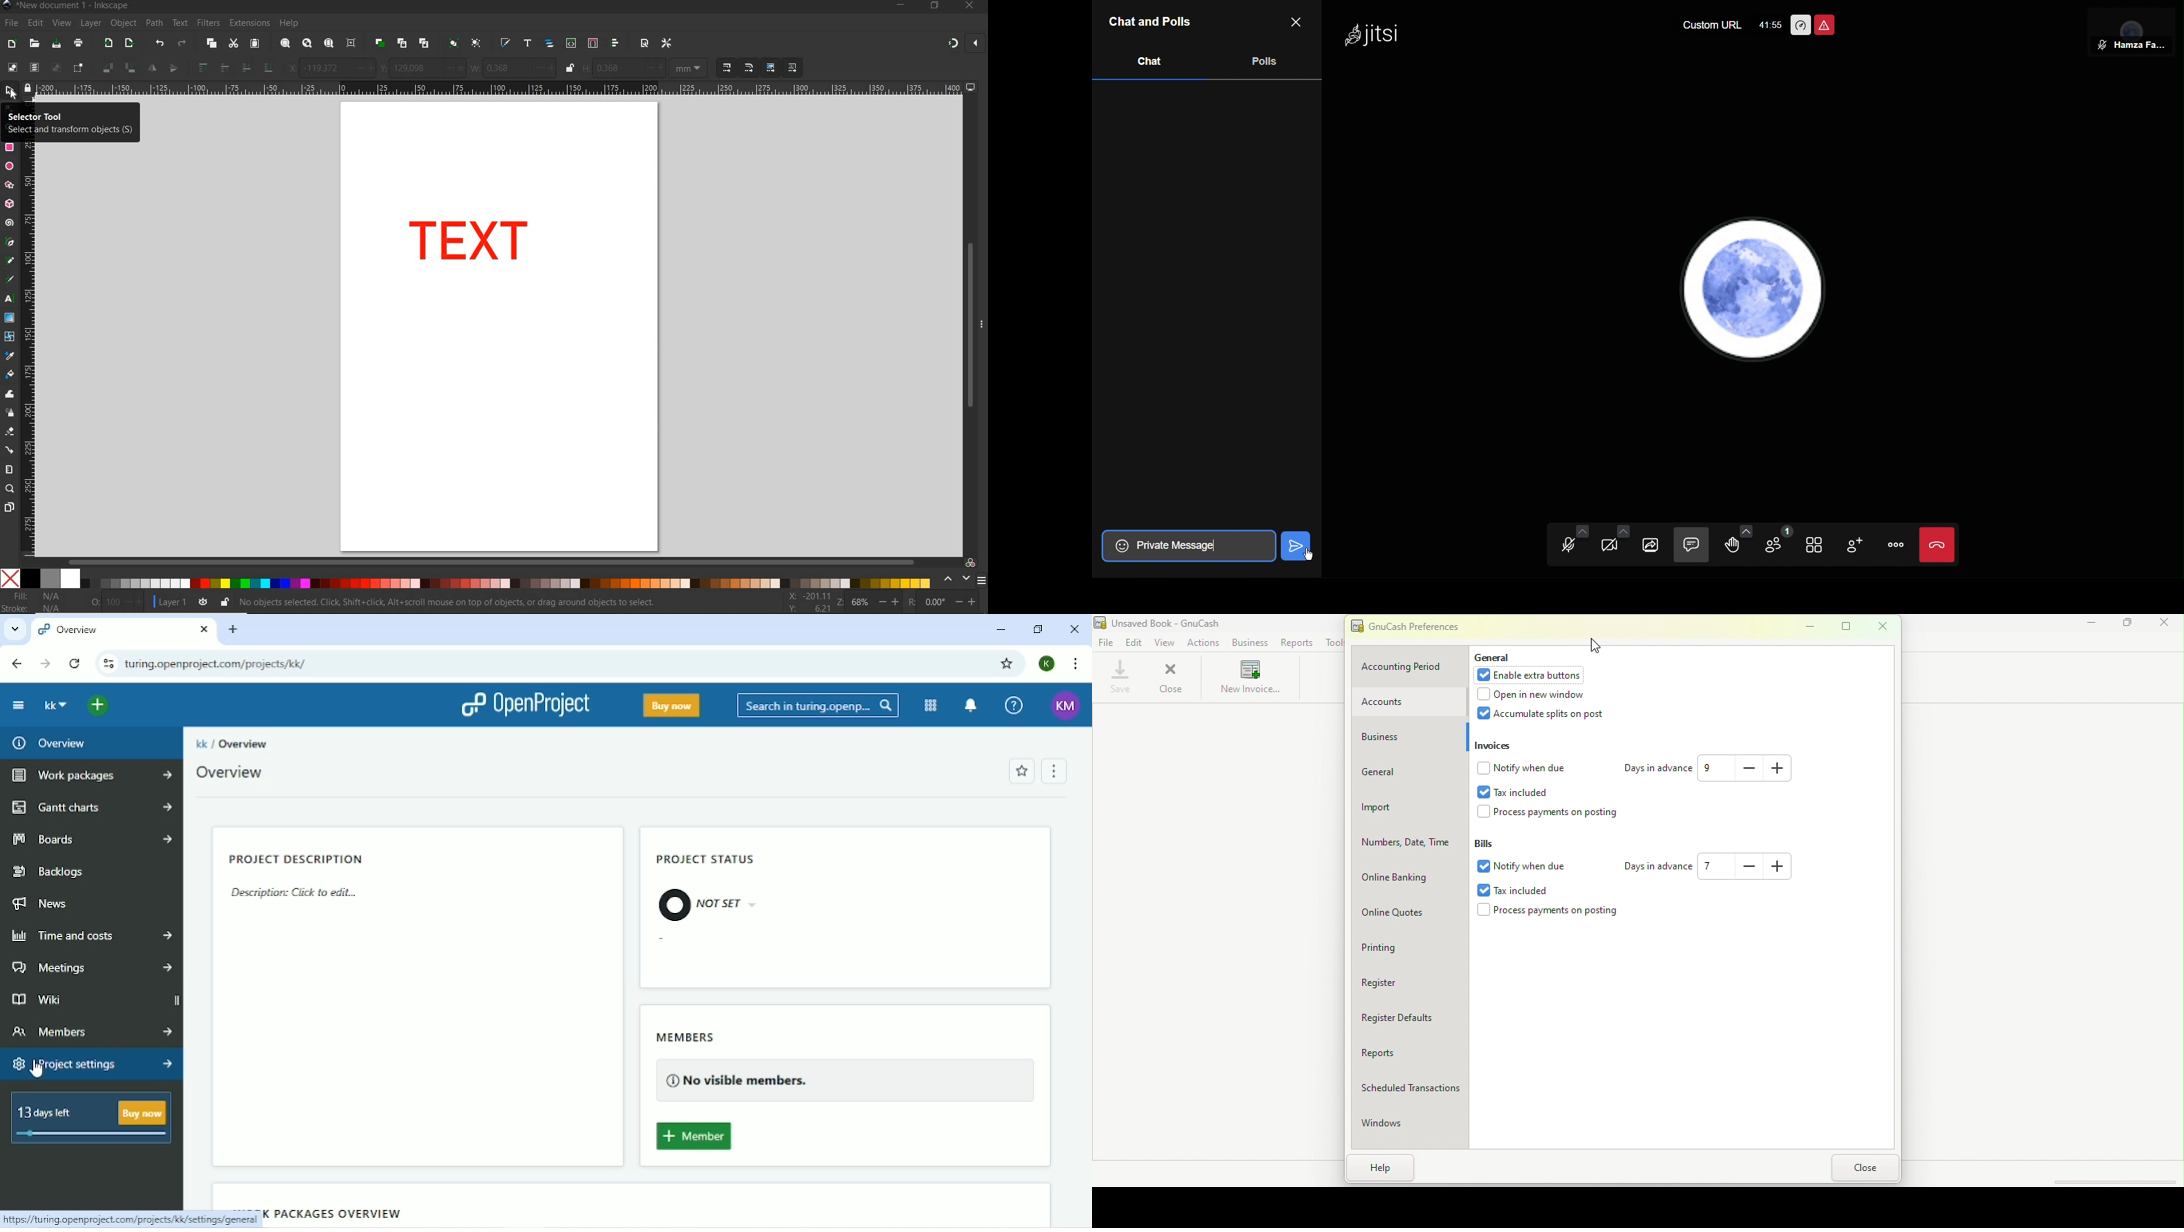  I want to click on Add Participant, so click(1862, 547).